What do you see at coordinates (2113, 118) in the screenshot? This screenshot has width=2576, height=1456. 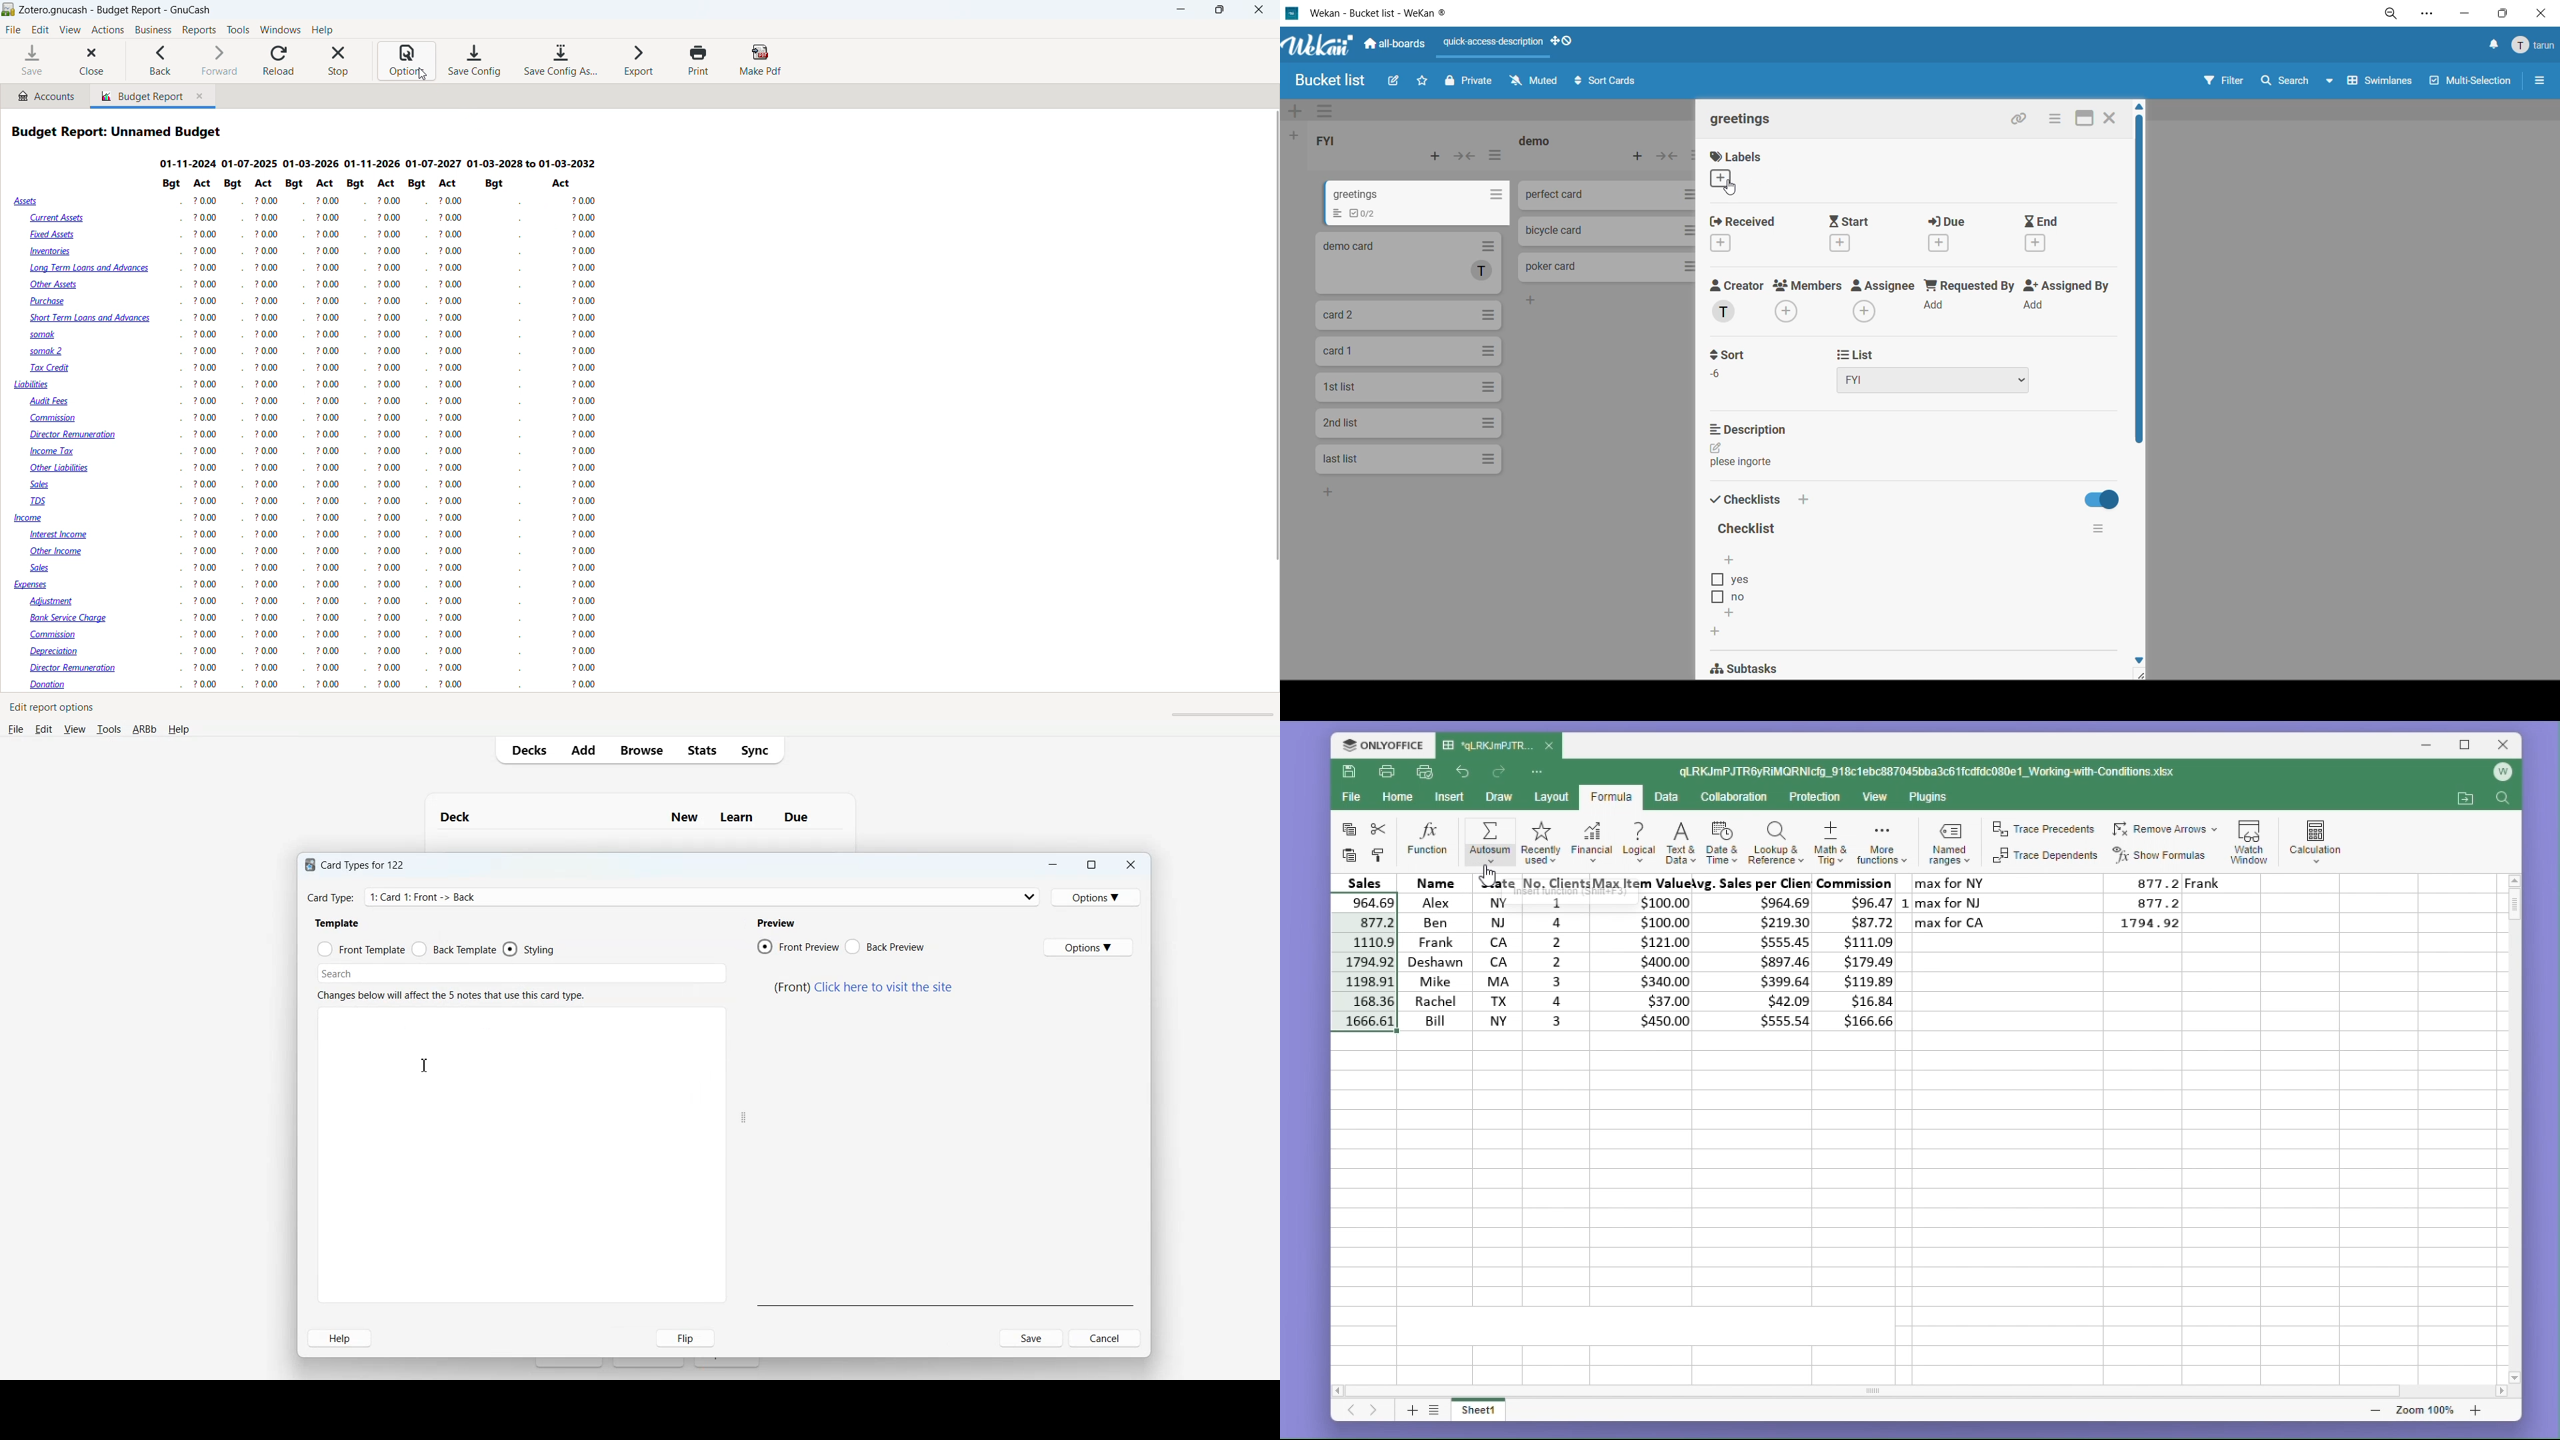 I see `close` at bounding box center [2113, 118].